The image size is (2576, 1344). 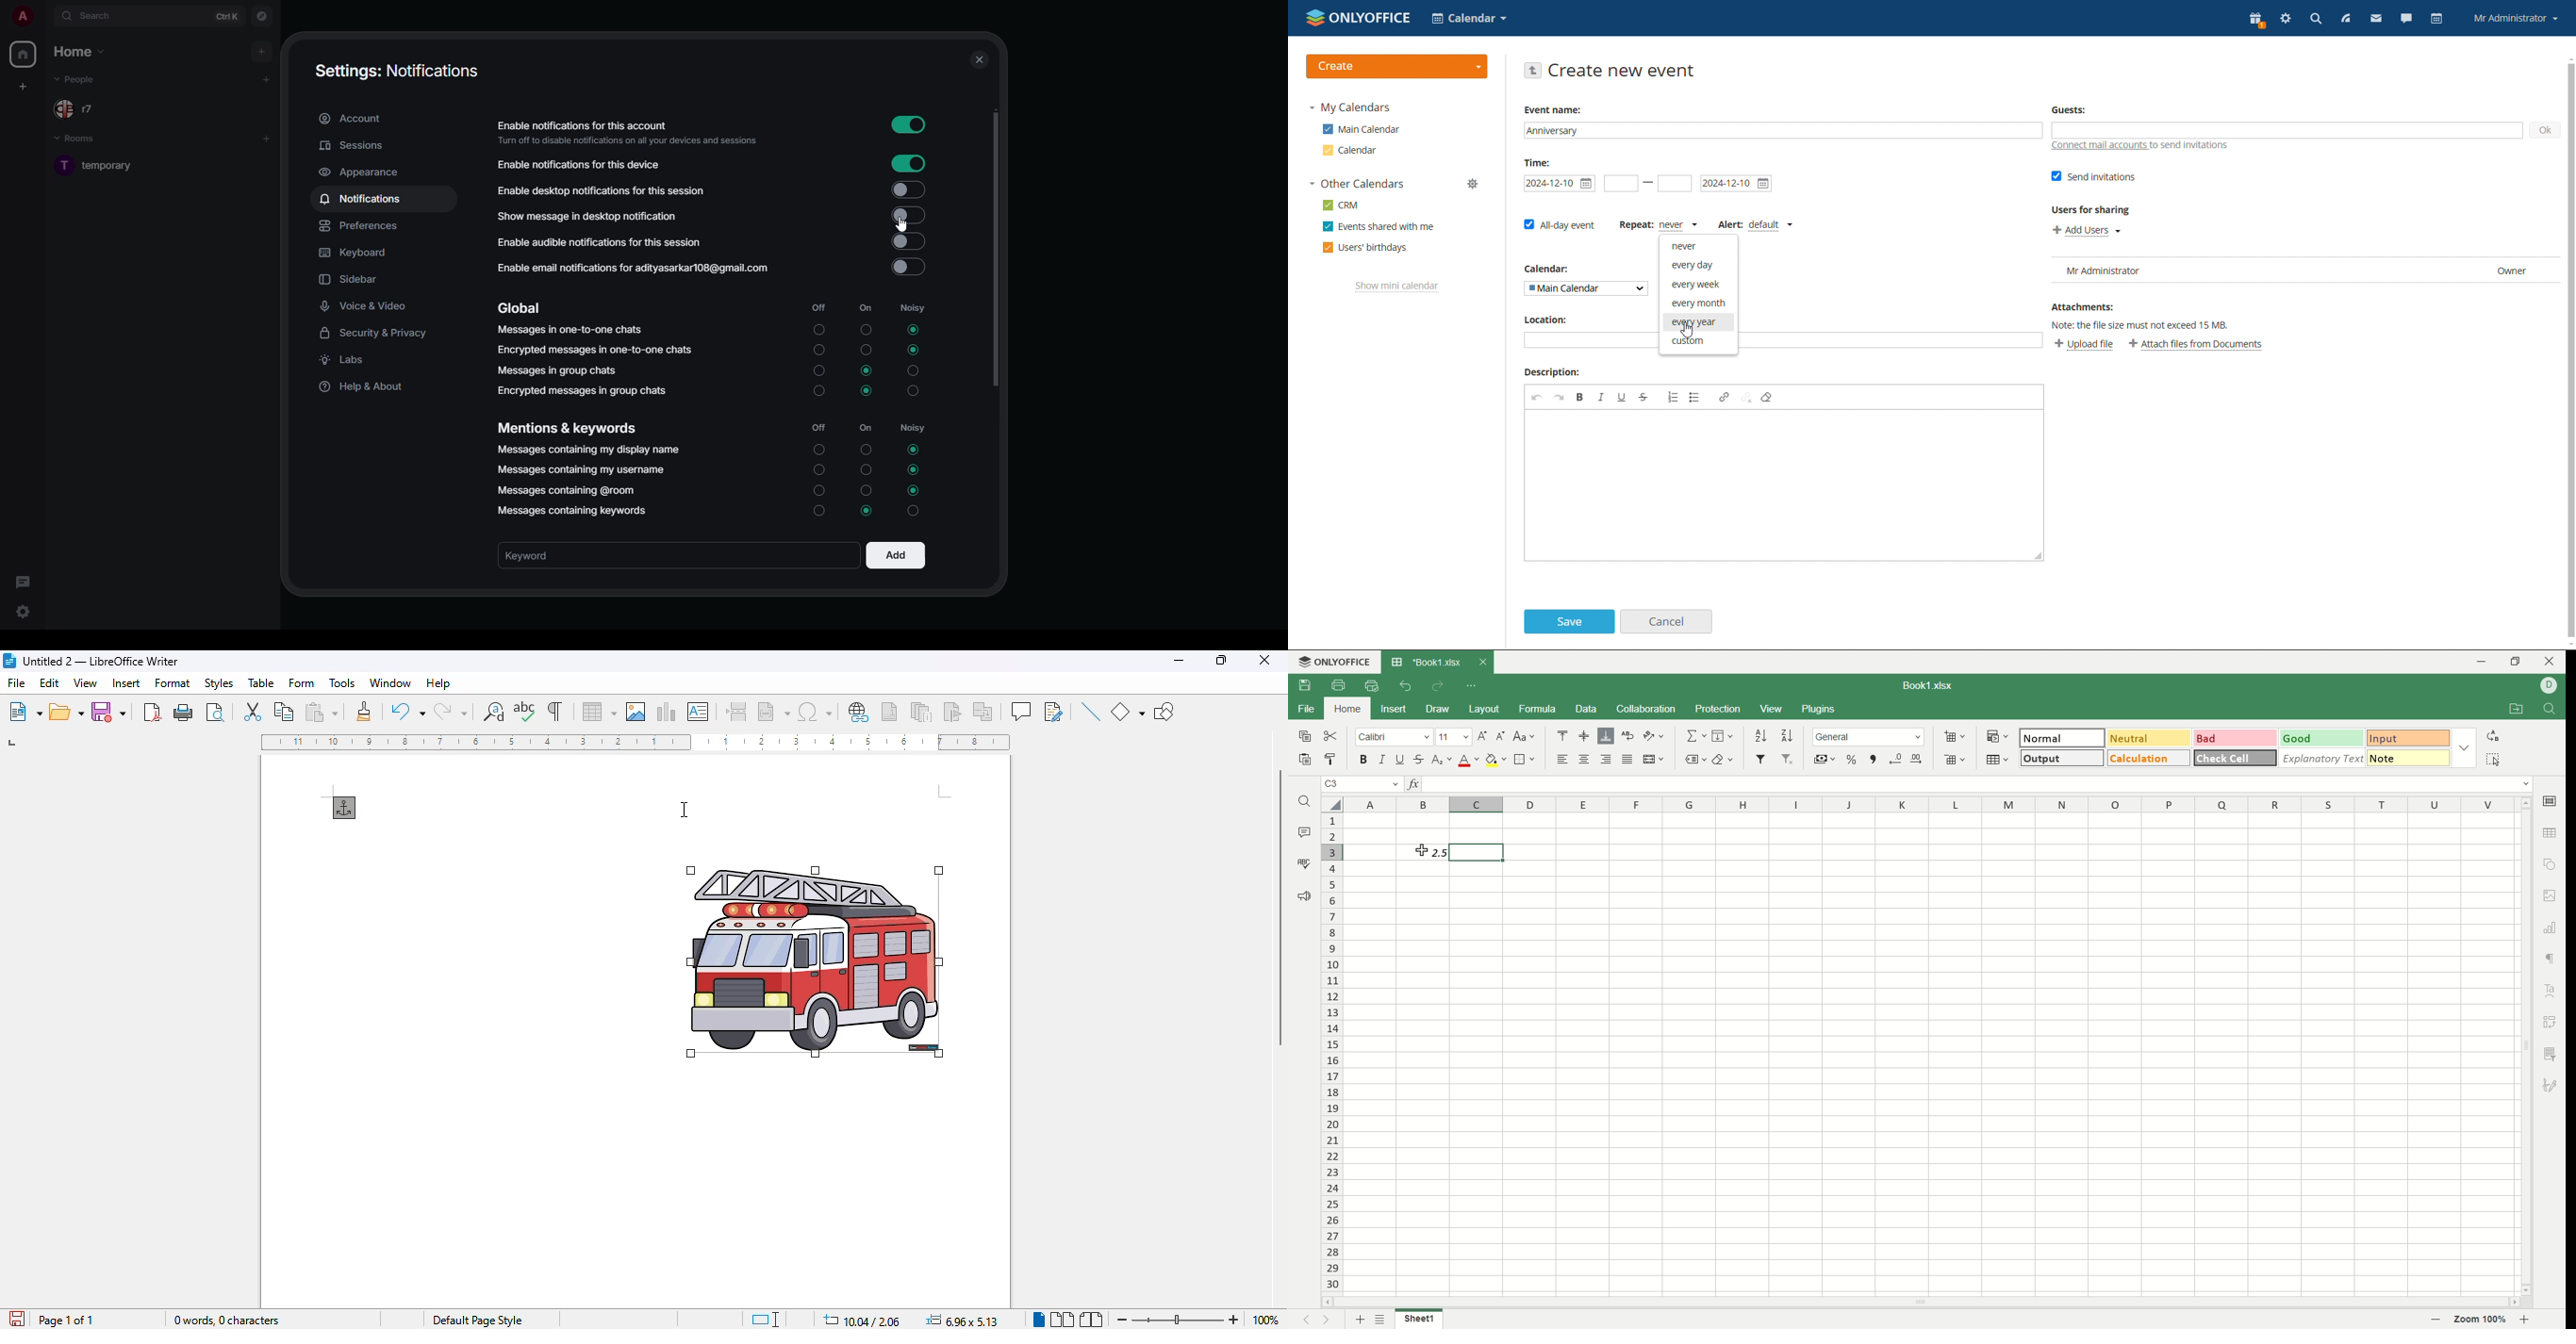 I want to click on input line, so click(x=1978, y=785).